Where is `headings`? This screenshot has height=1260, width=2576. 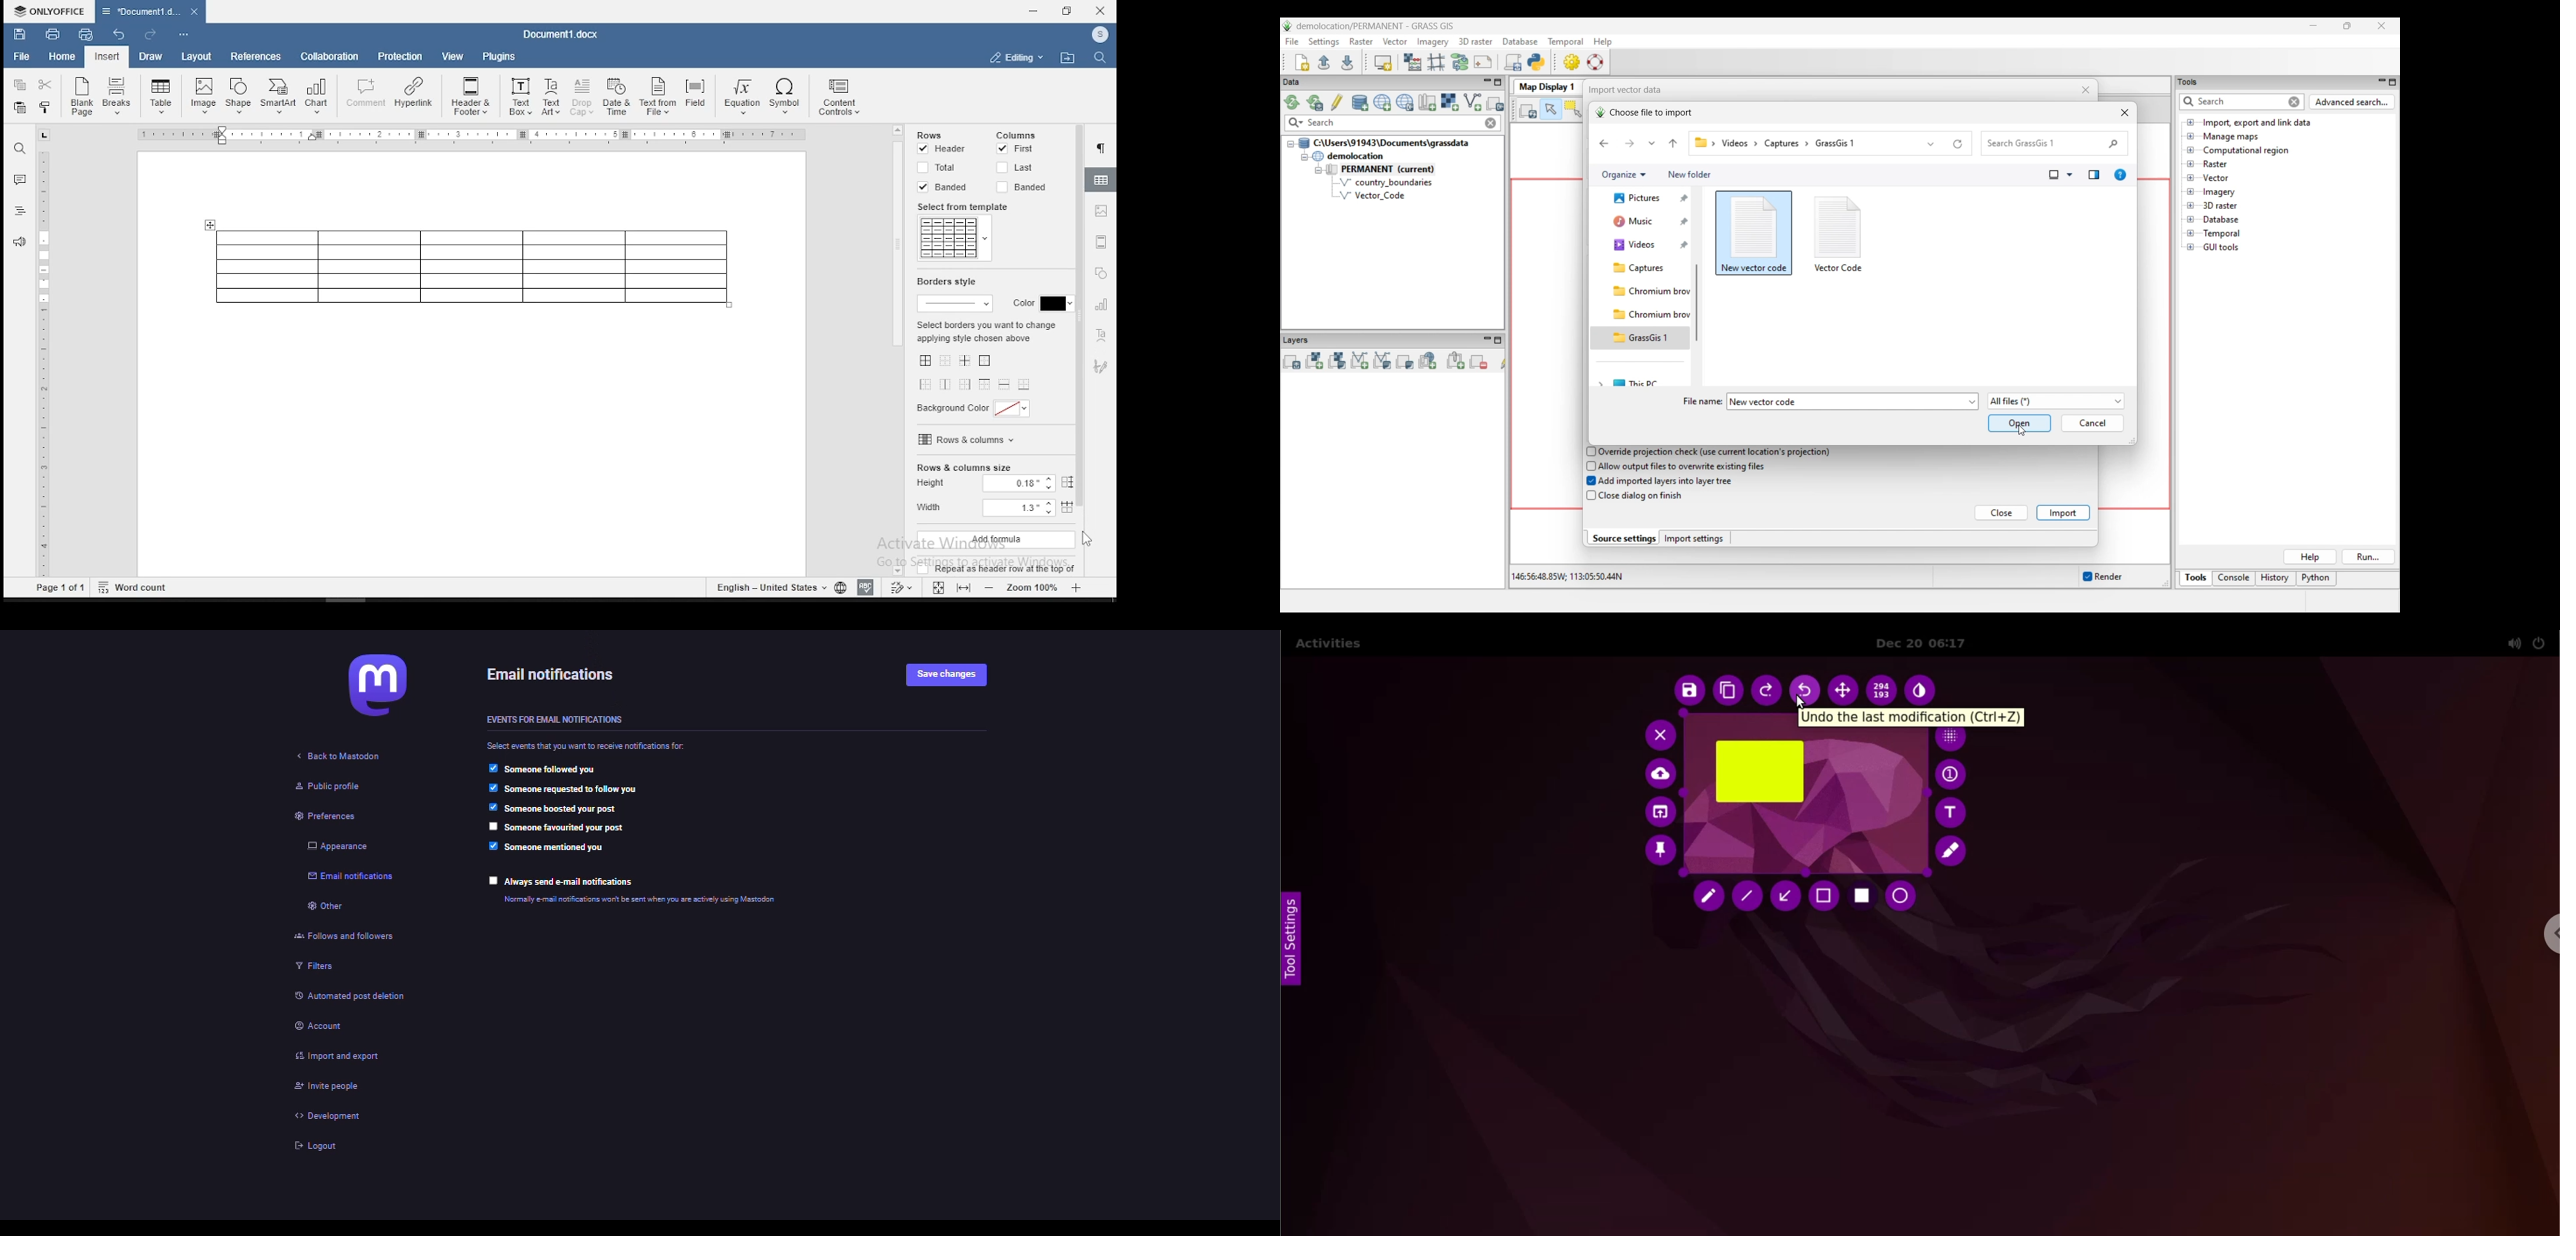
headings is located at coordinates (20, 211).